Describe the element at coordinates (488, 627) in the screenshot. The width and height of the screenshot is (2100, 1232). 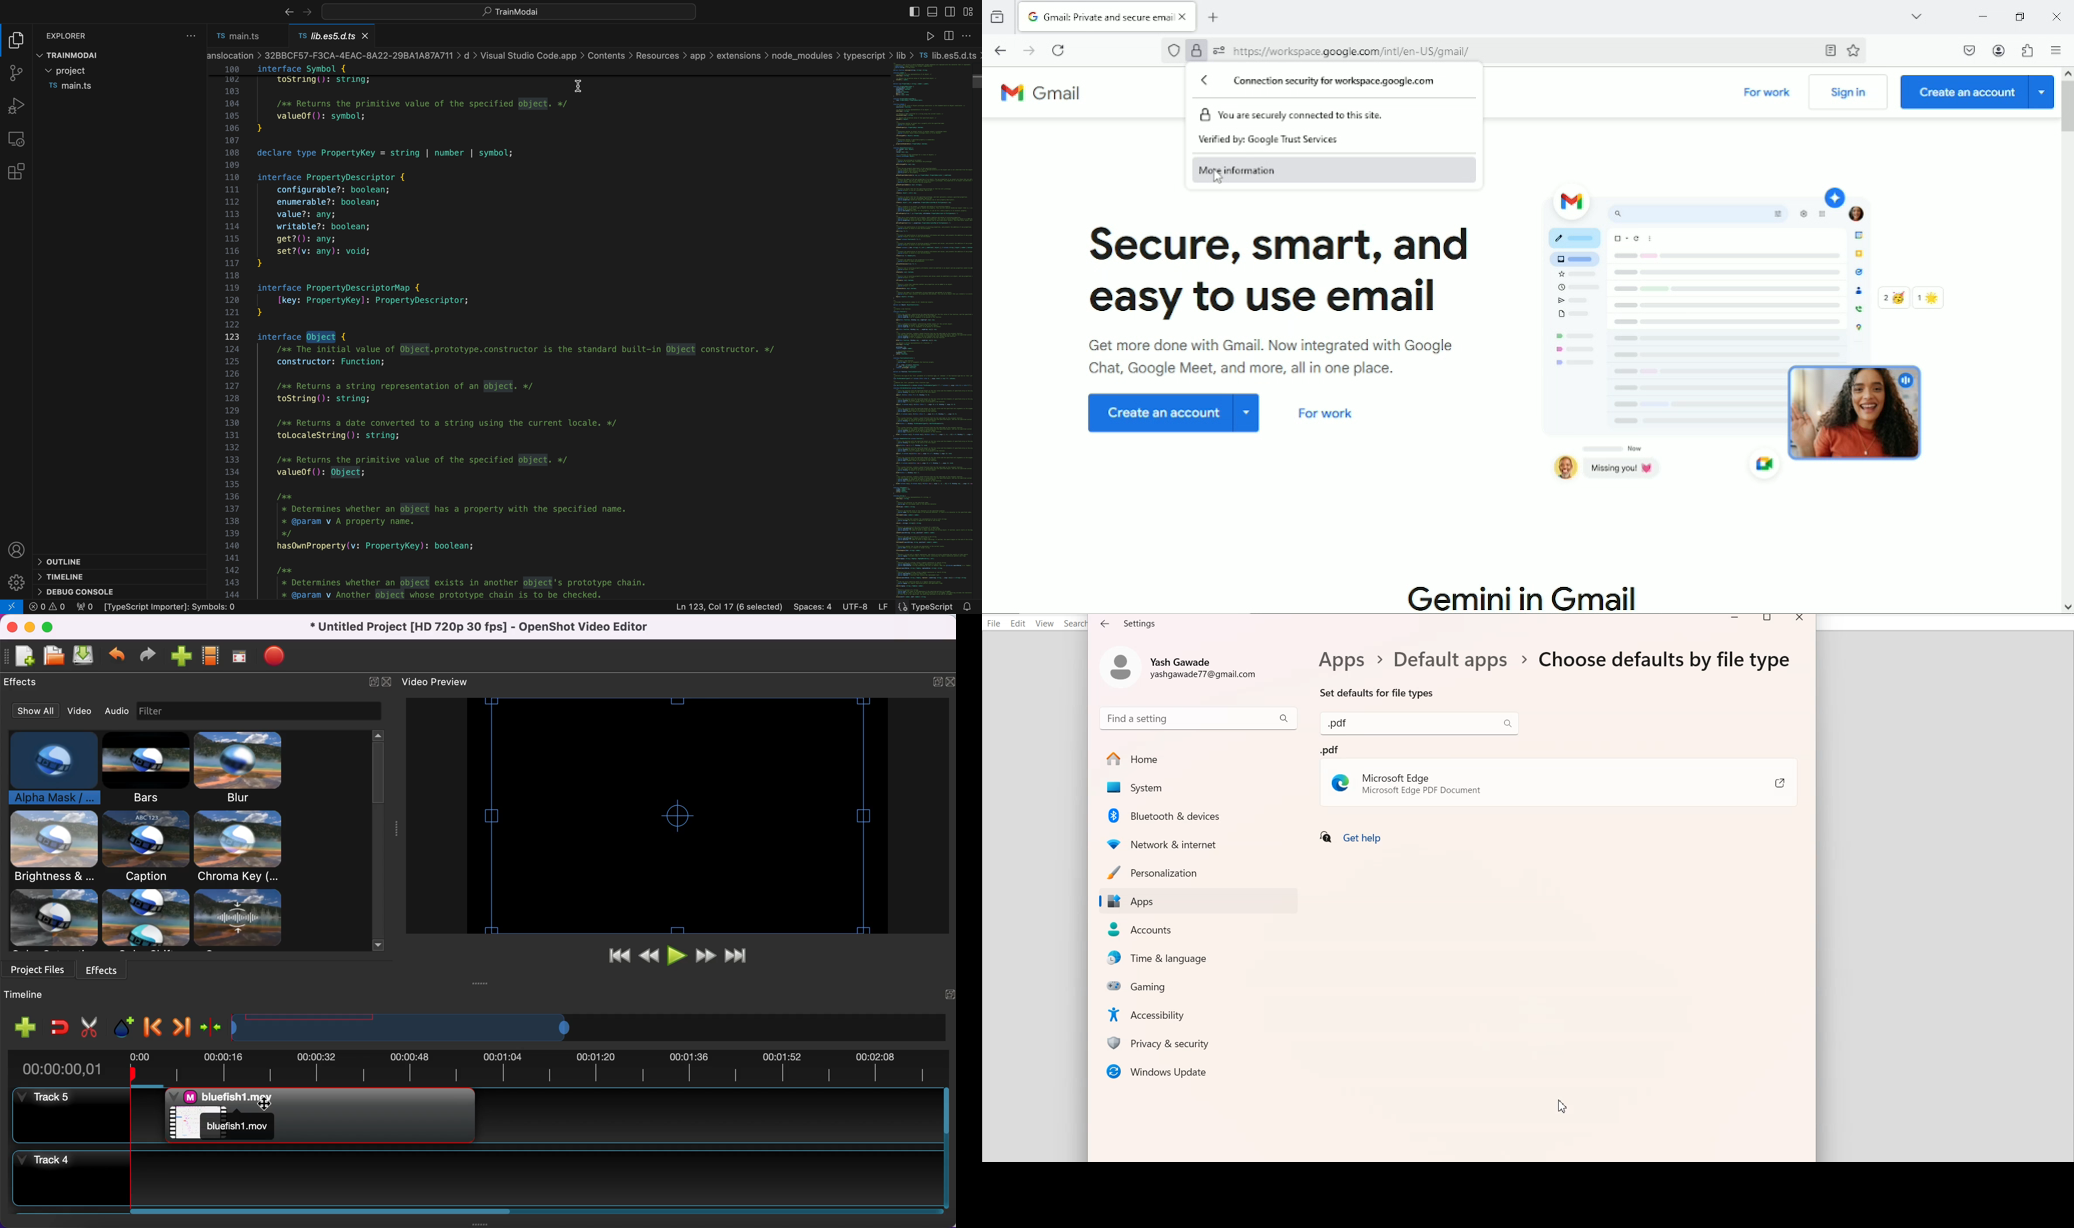
I see `title` at that location.